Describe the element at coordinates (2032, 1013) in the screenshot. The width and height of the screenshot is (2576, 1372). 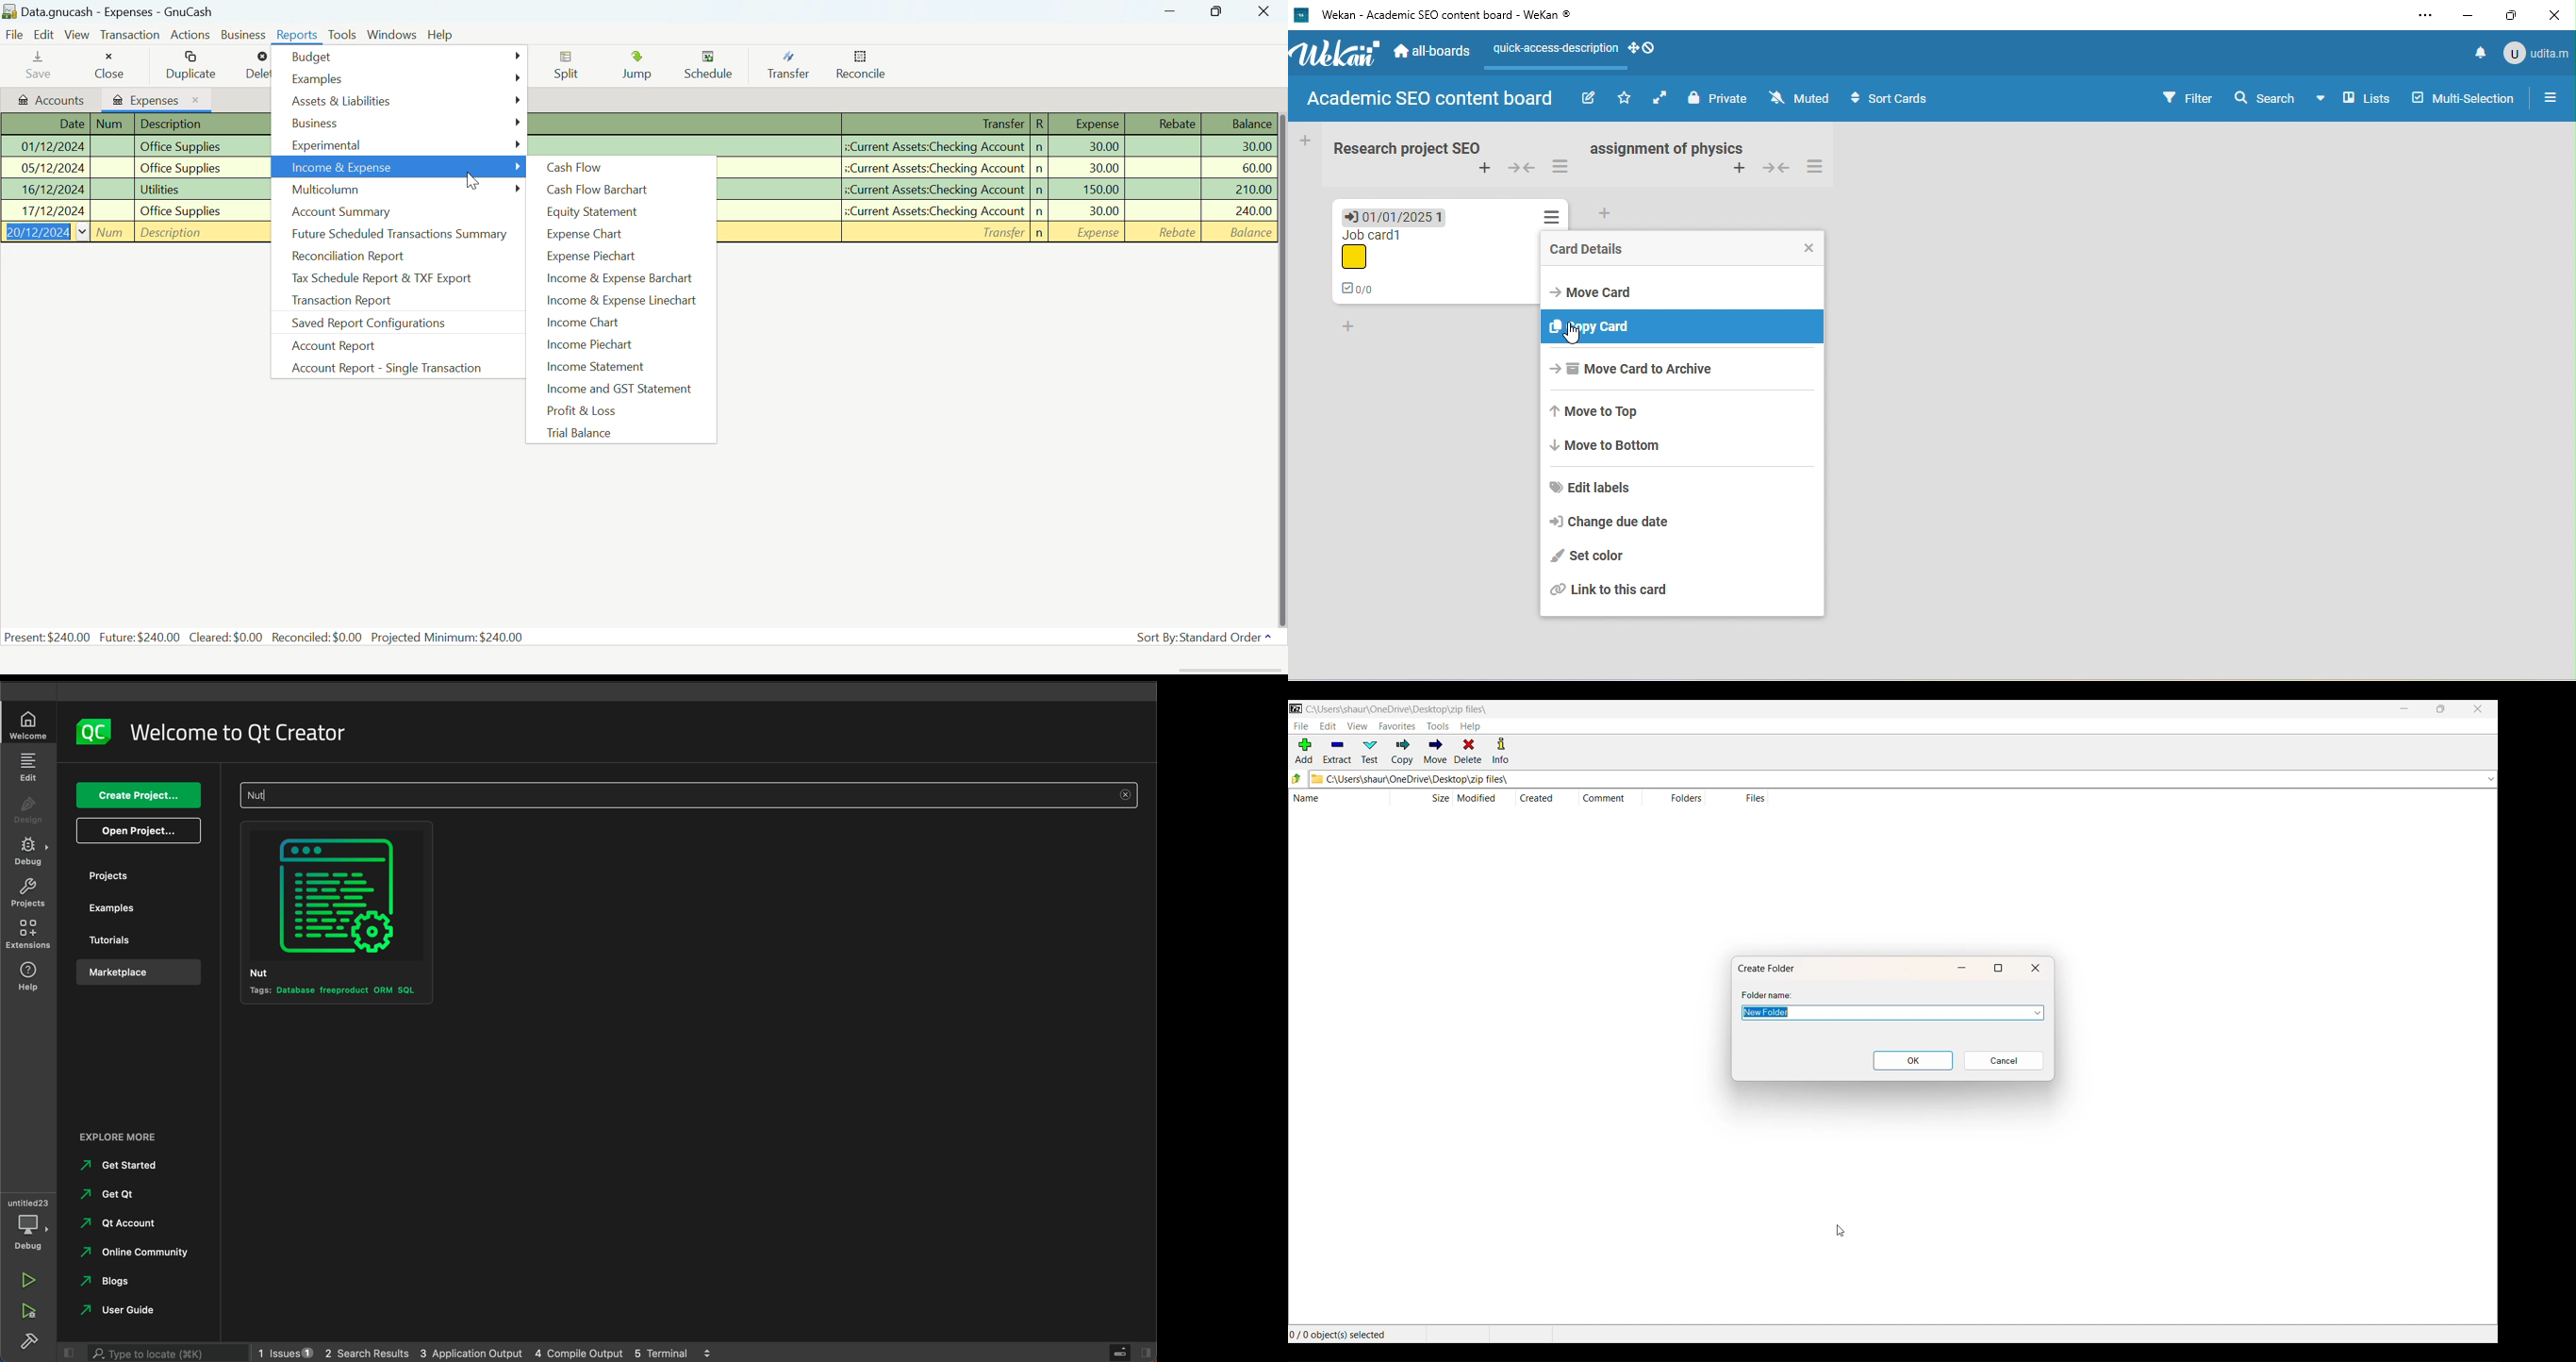
I see `button to view available name for selection` at that location.